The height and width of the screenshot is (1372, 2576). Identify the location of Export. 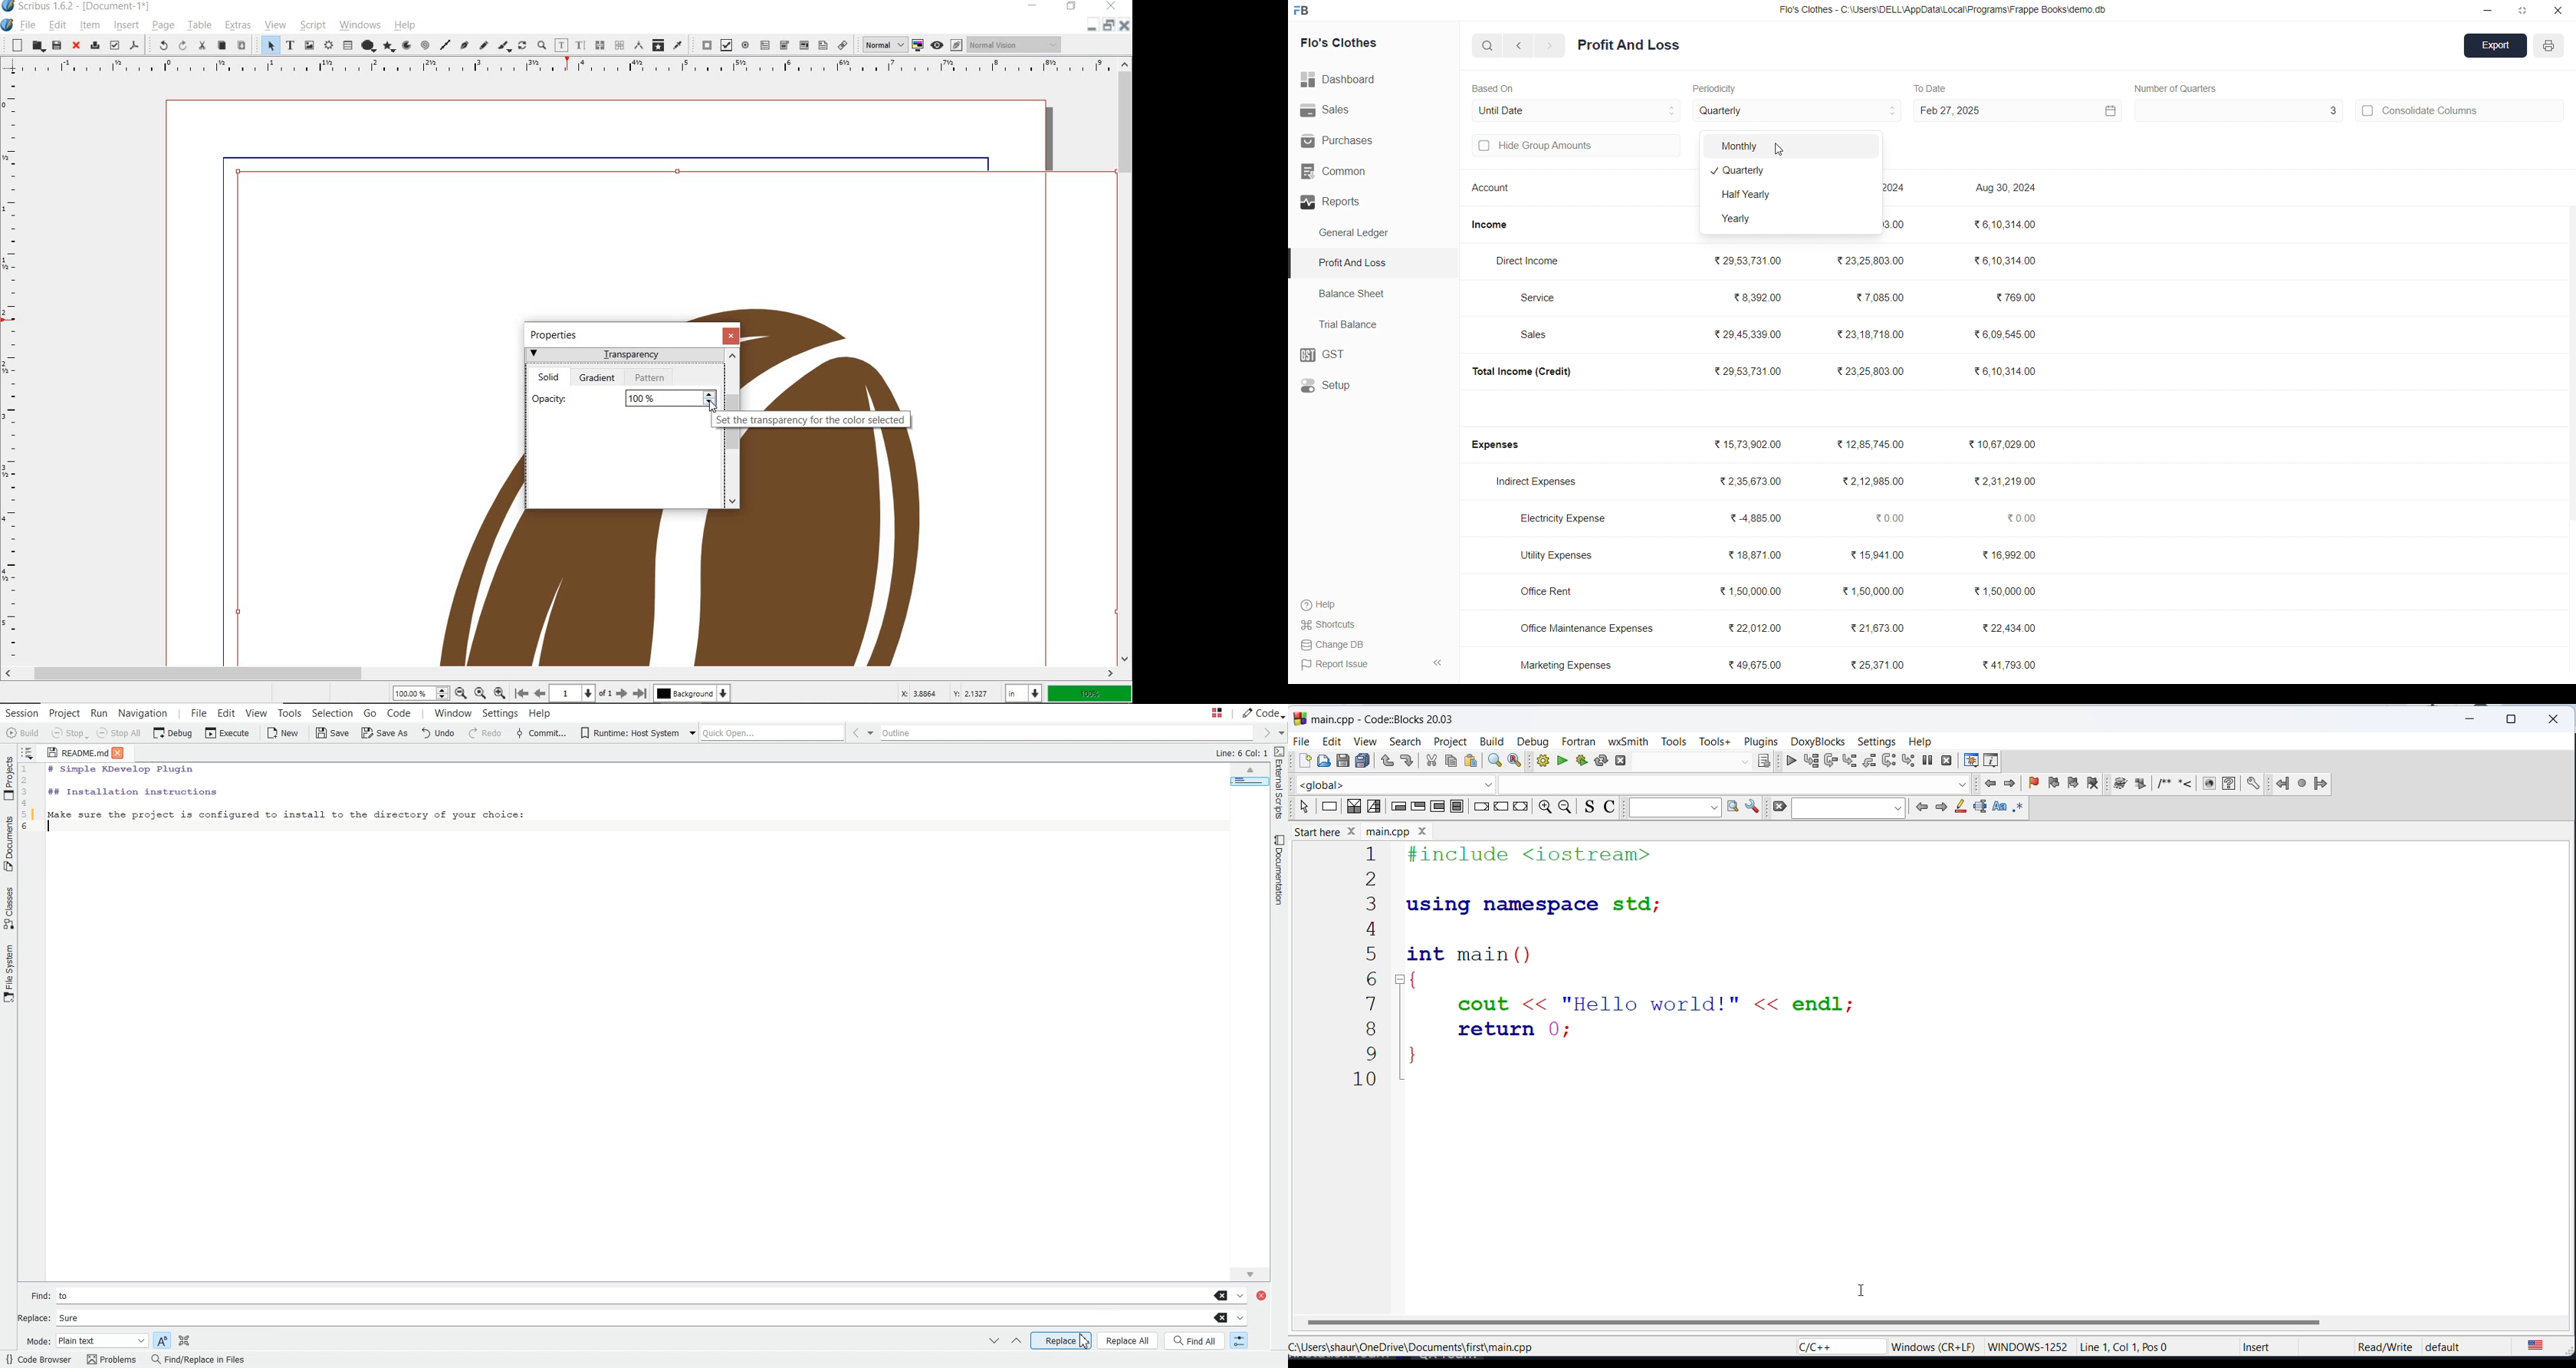
(2496, 47).